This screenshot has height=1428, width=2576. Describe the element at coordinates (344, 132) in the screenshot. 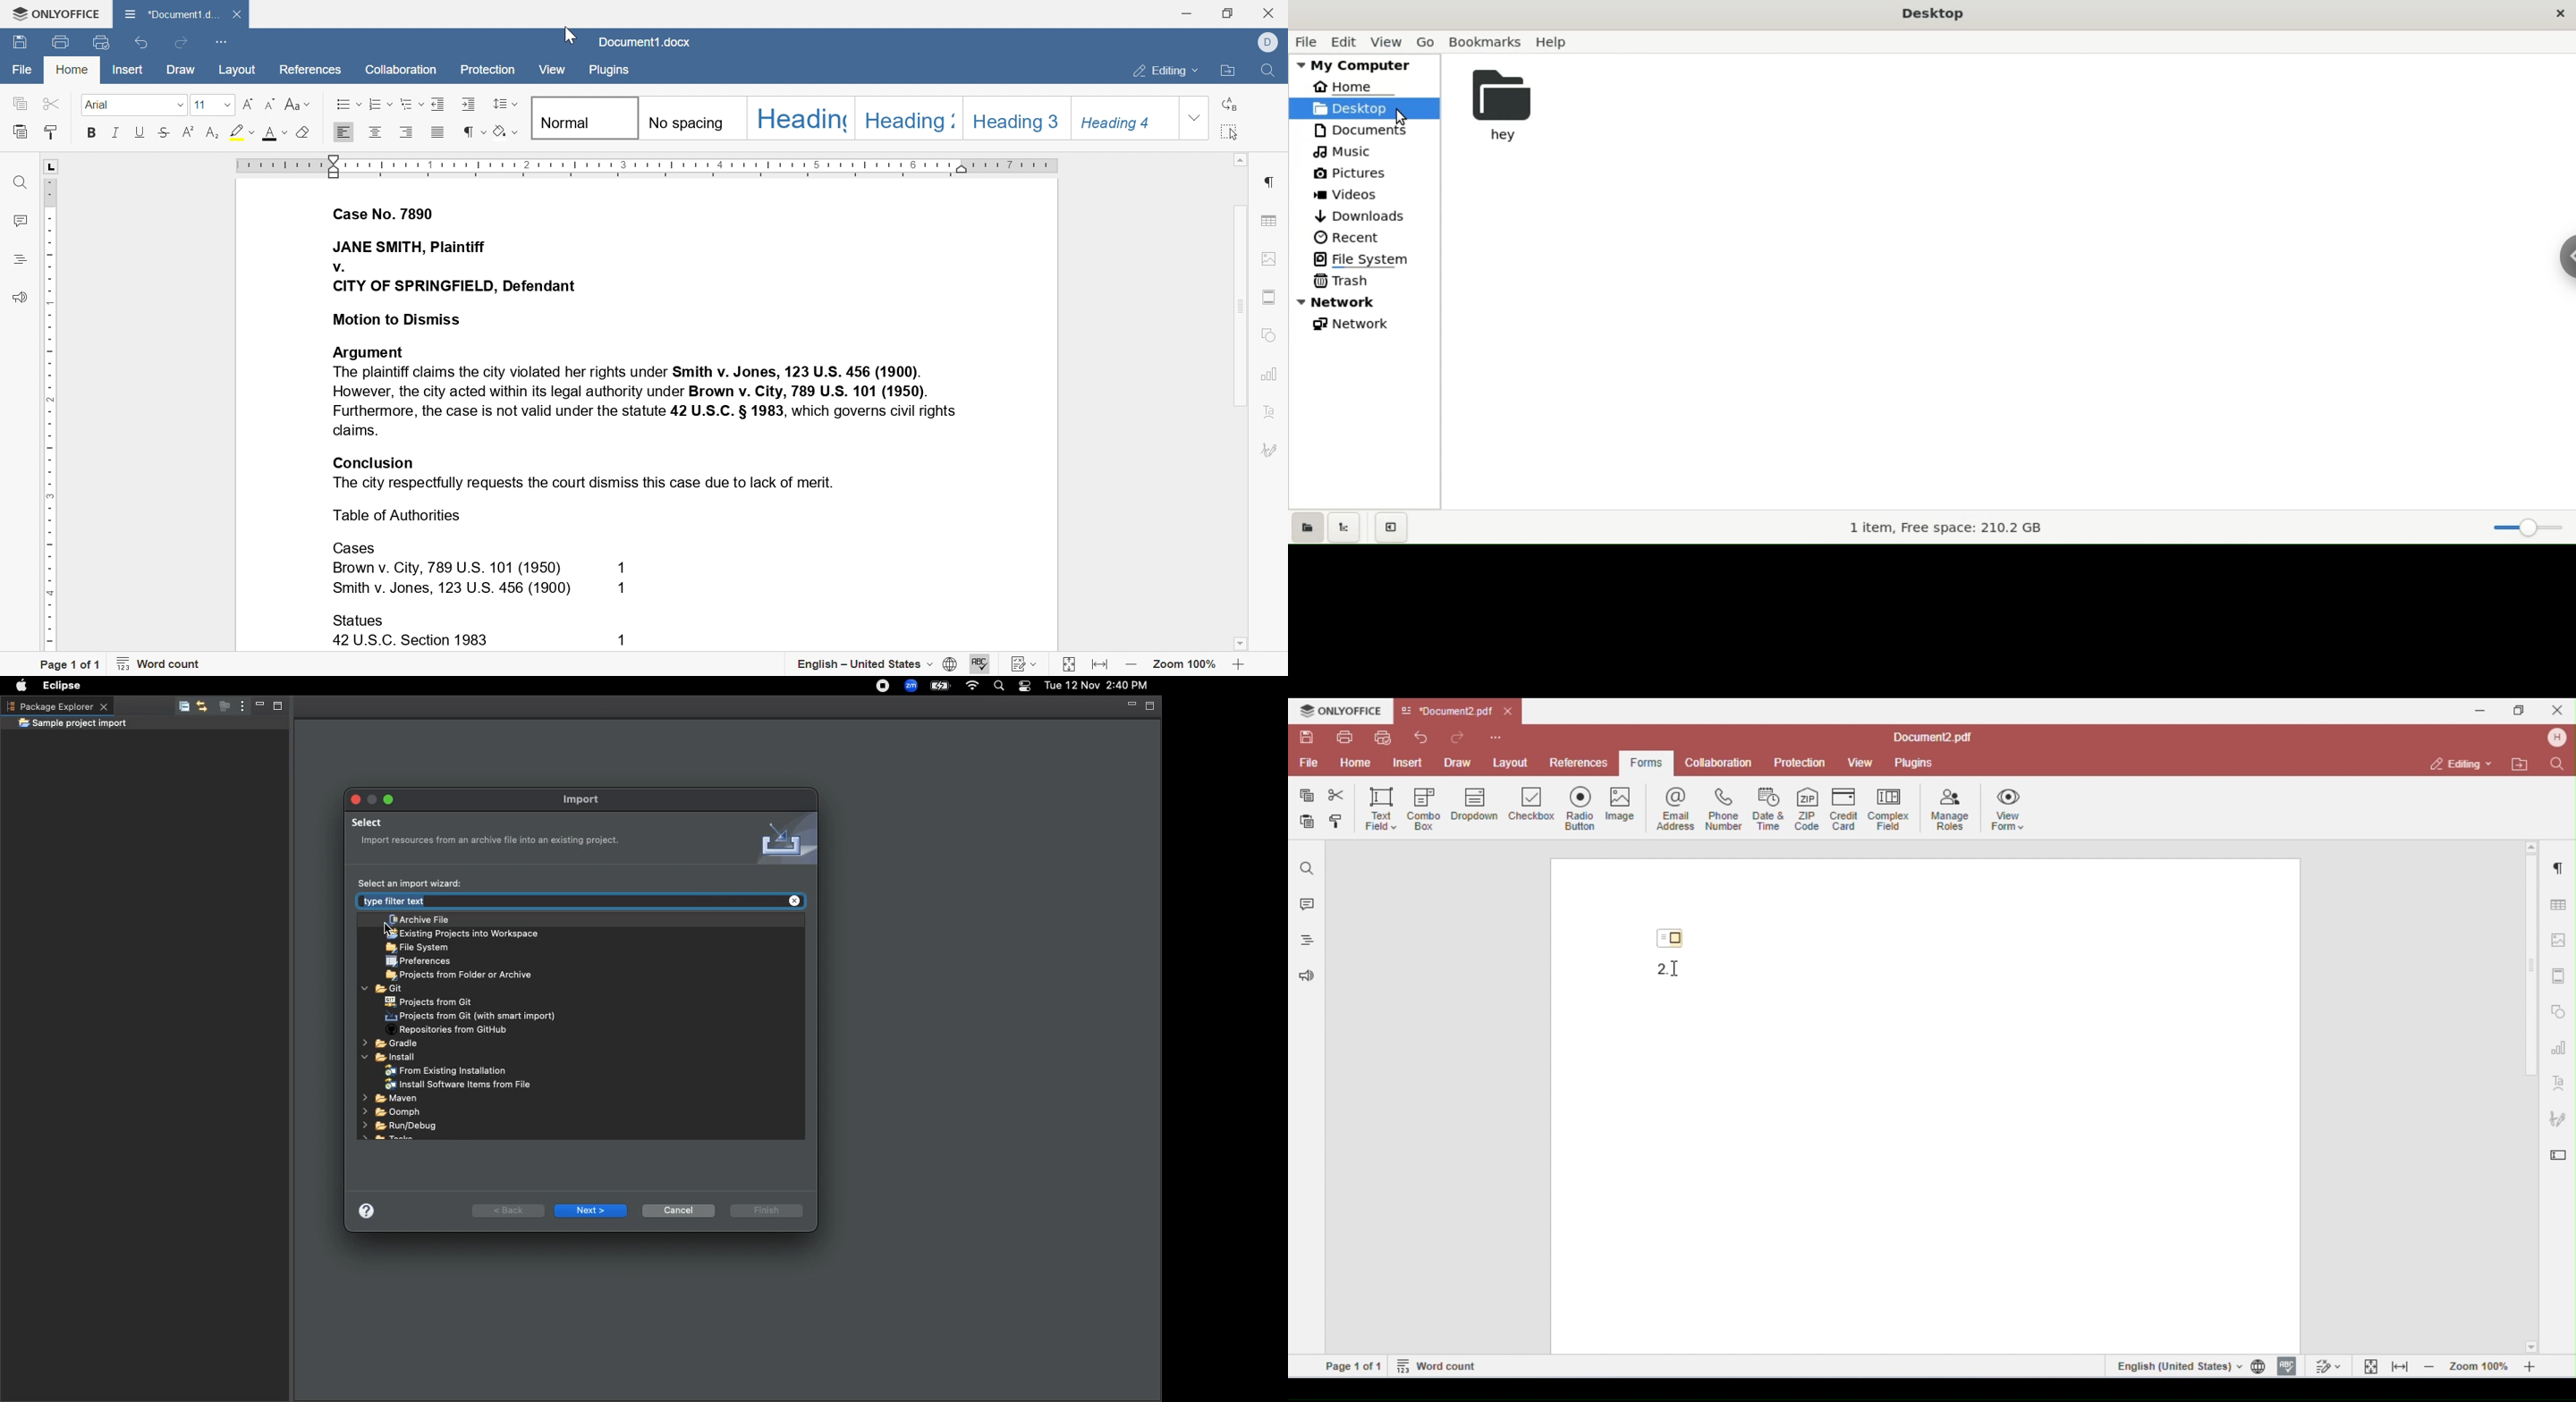

I see `Align Right` at that location.